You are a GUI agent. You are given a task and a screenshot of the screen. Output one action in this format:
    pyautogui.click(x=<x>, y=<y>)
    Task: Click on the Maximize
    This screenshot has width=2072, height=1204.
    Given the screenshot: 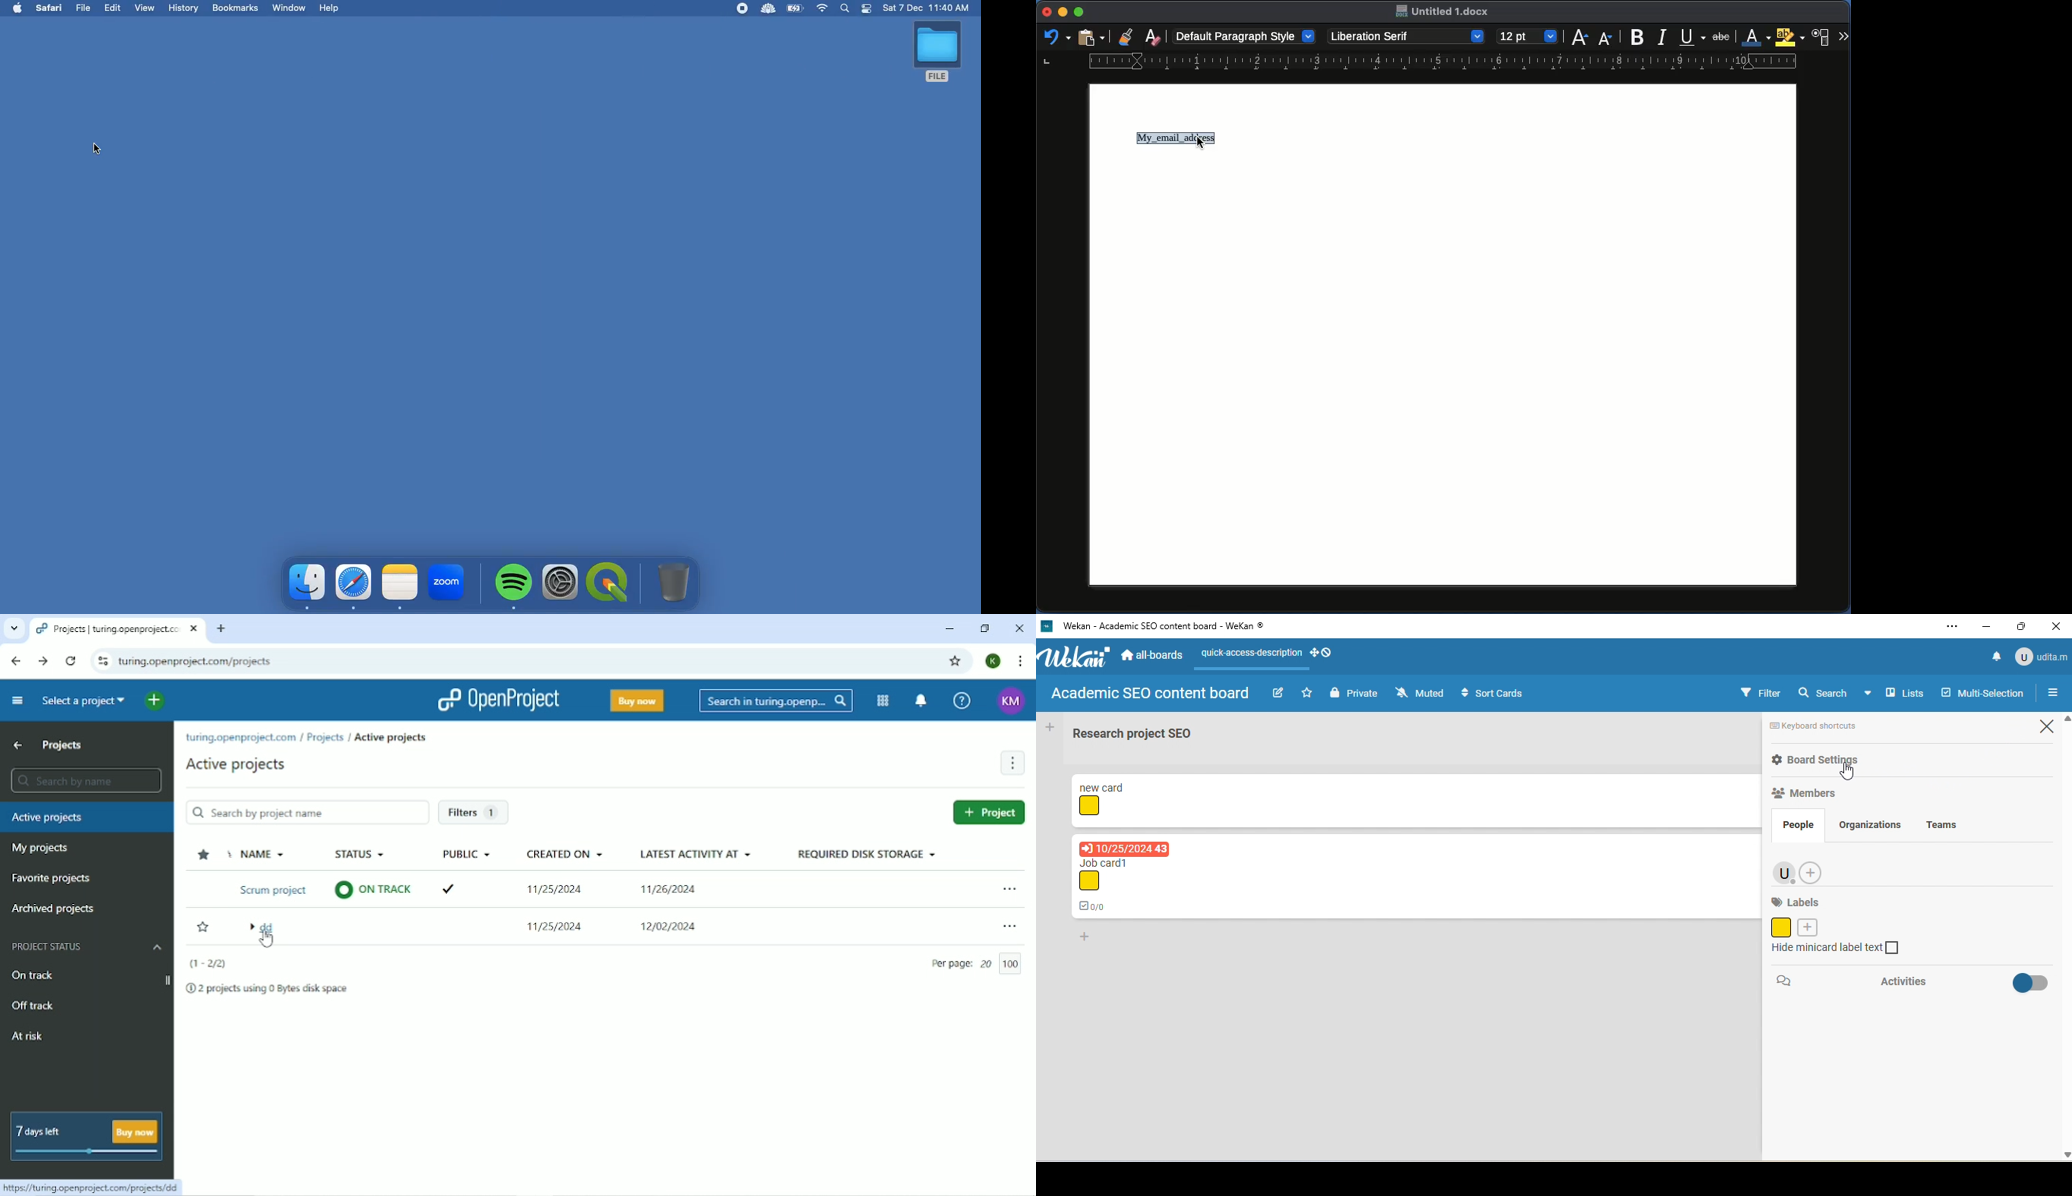 What is the action you would take?
    pyautogui.click(x=1079, y=12)
    